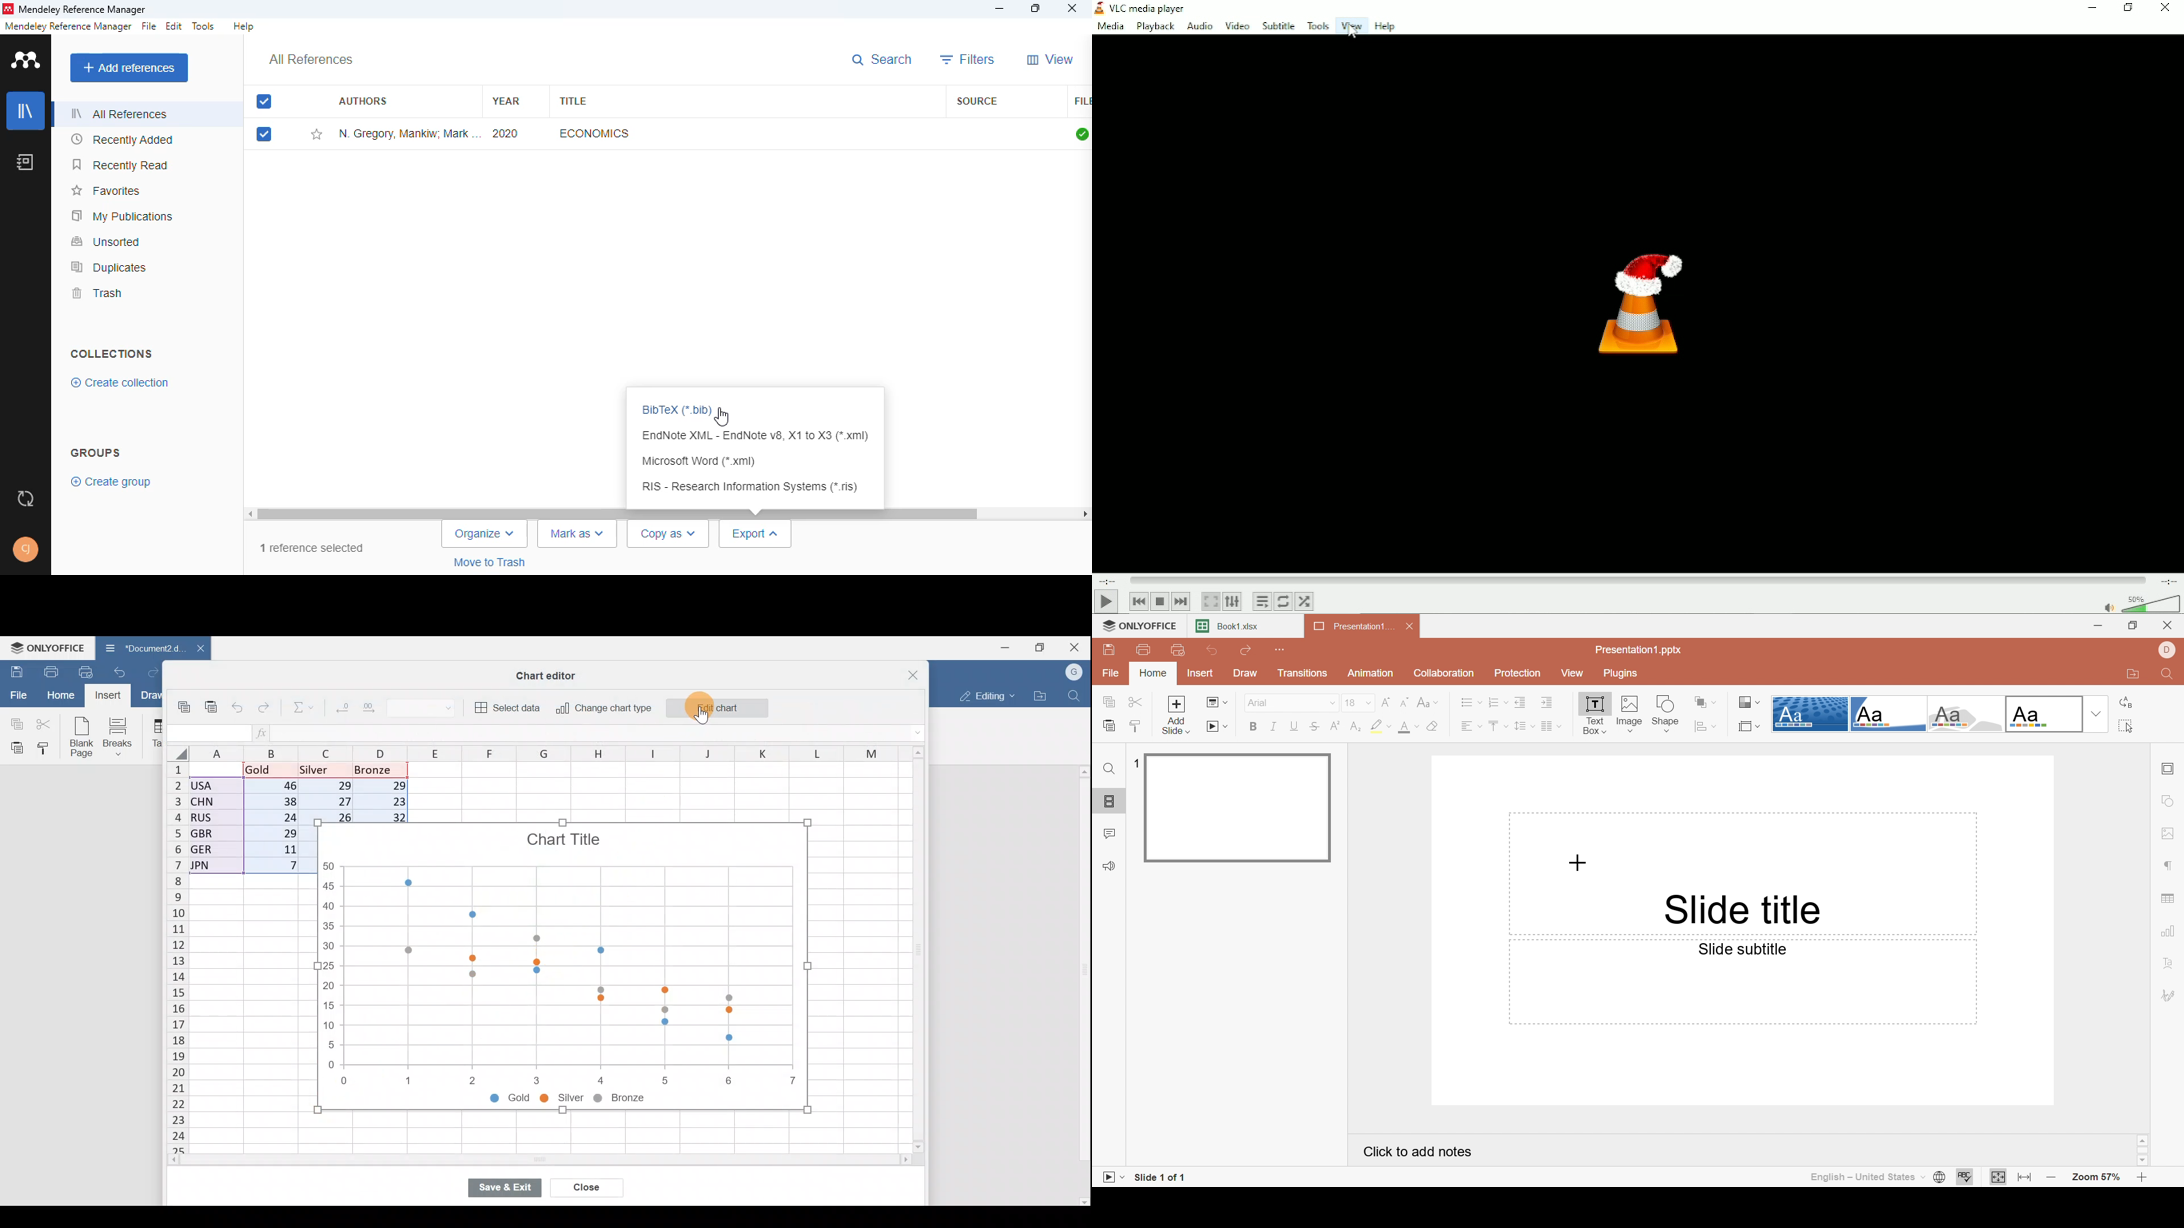  I want to click on file, so click(149, 26).